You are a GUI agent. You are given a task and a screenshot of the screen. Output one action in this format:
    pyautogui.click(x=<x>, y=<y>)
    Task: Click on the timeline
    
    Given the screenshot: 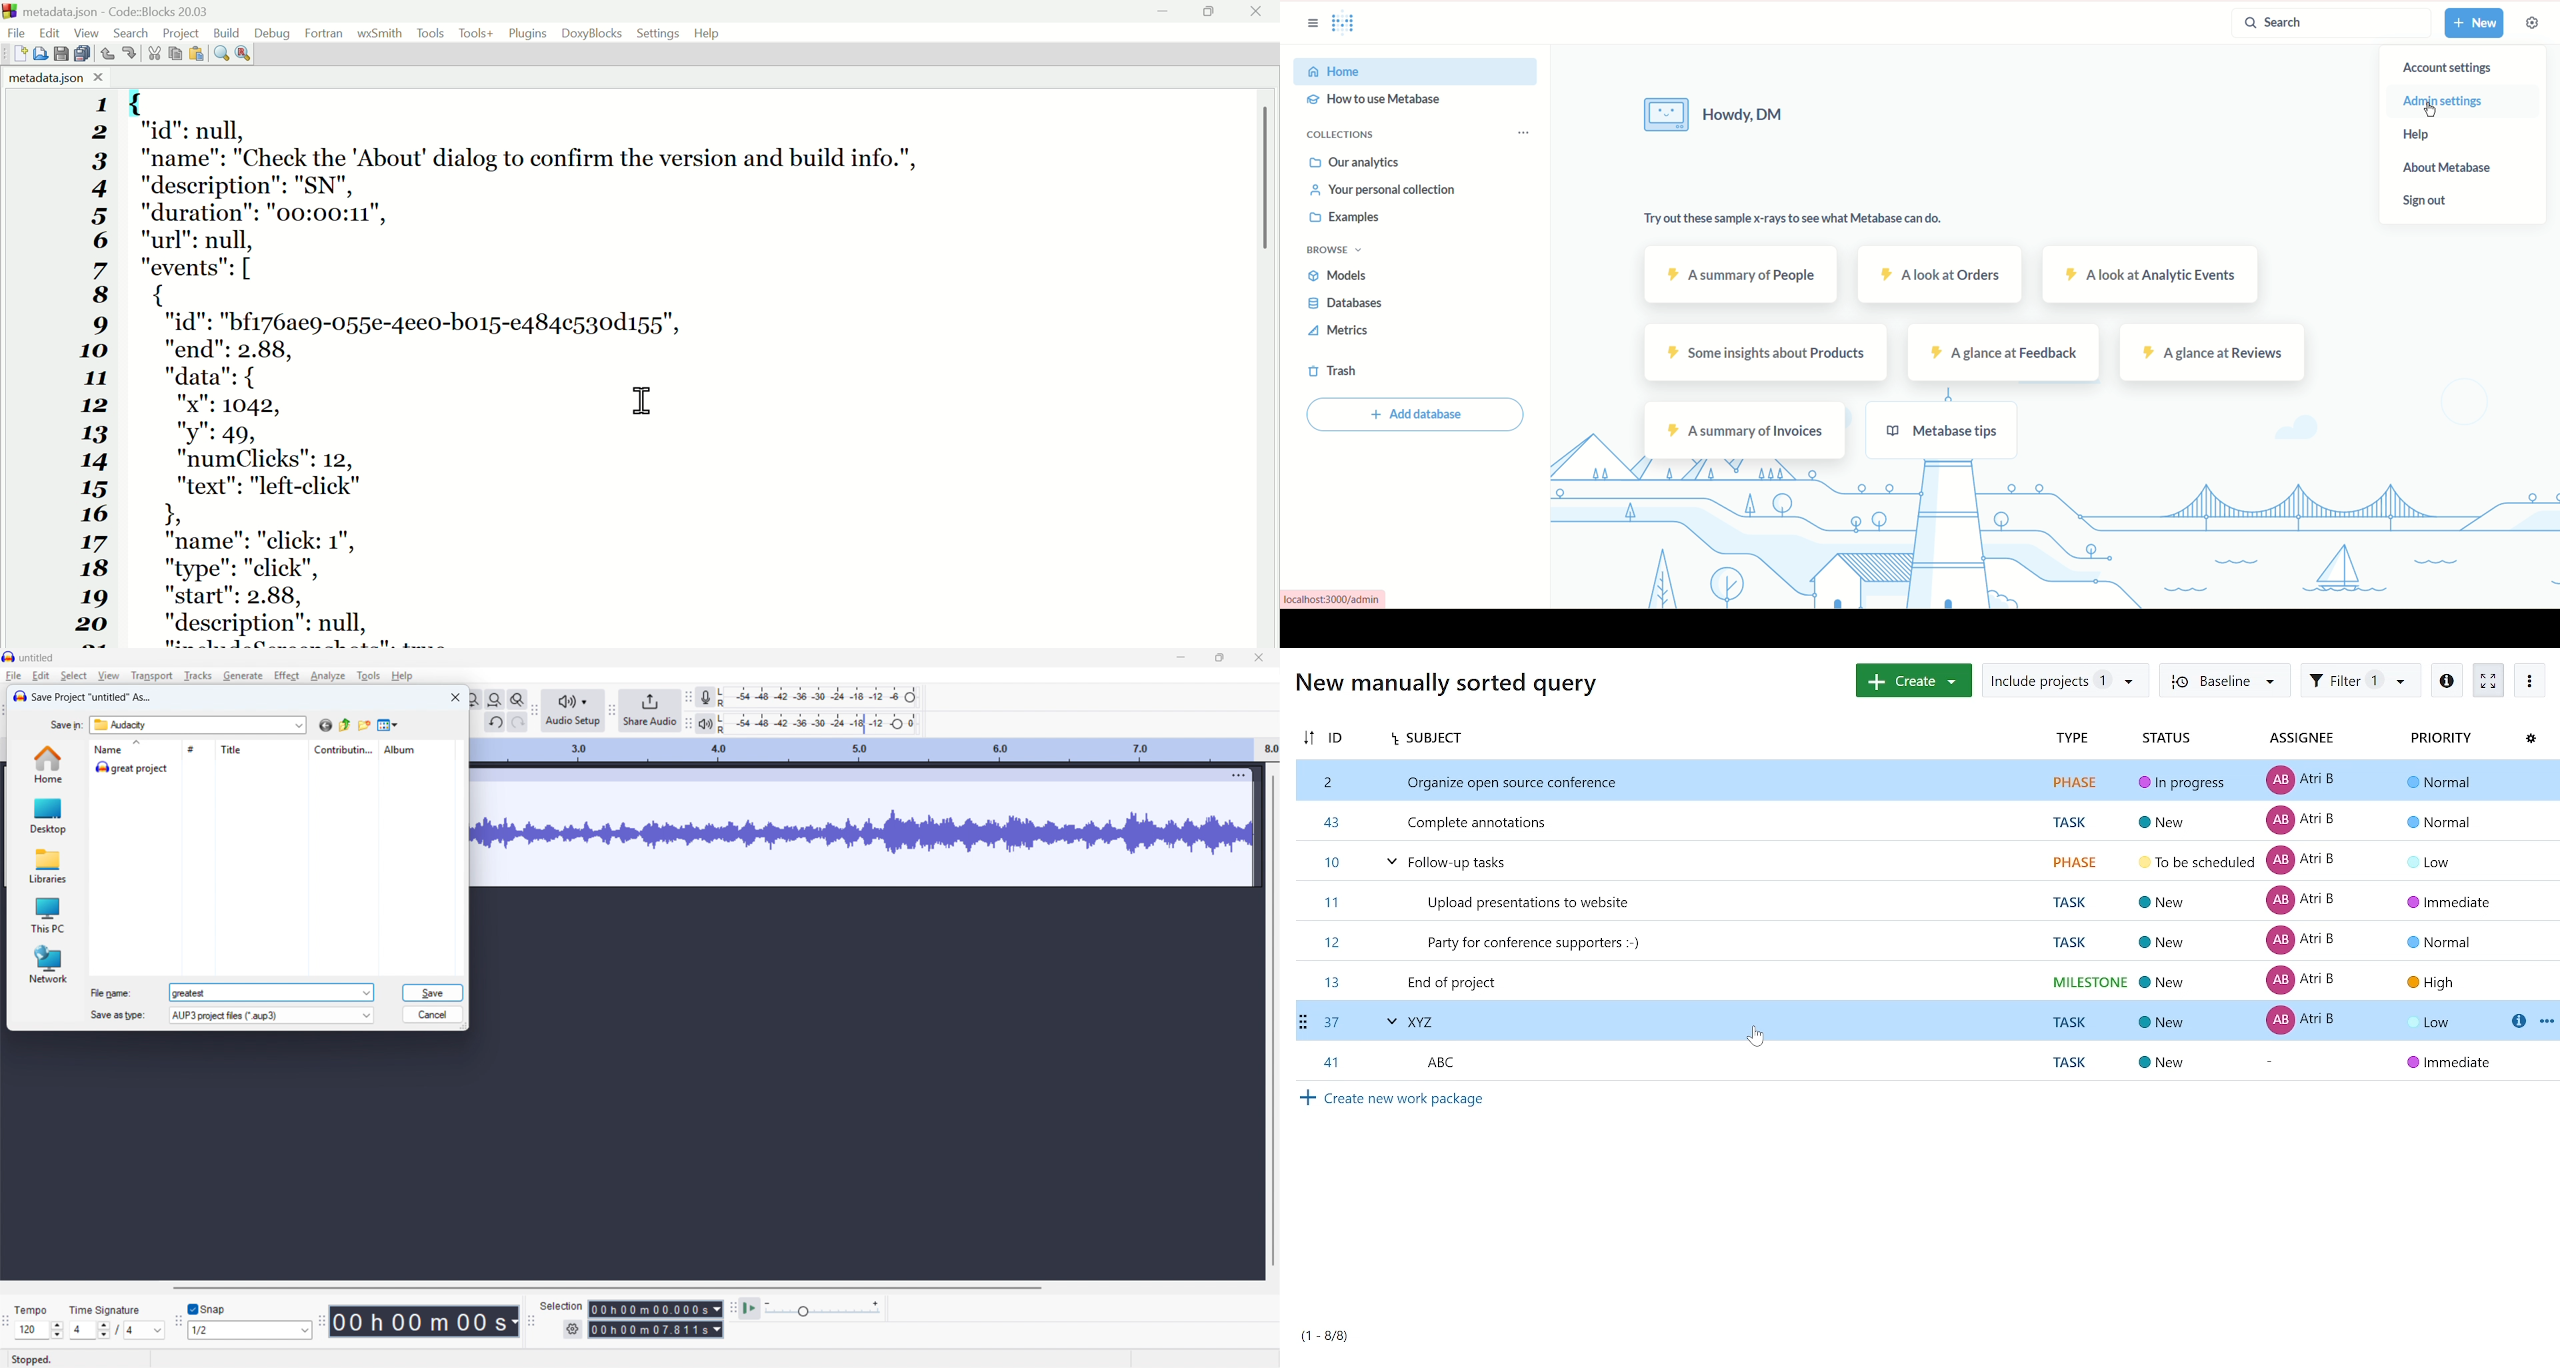 What is the action you would take?
    pyautogui.click(x=875, y=751)
    